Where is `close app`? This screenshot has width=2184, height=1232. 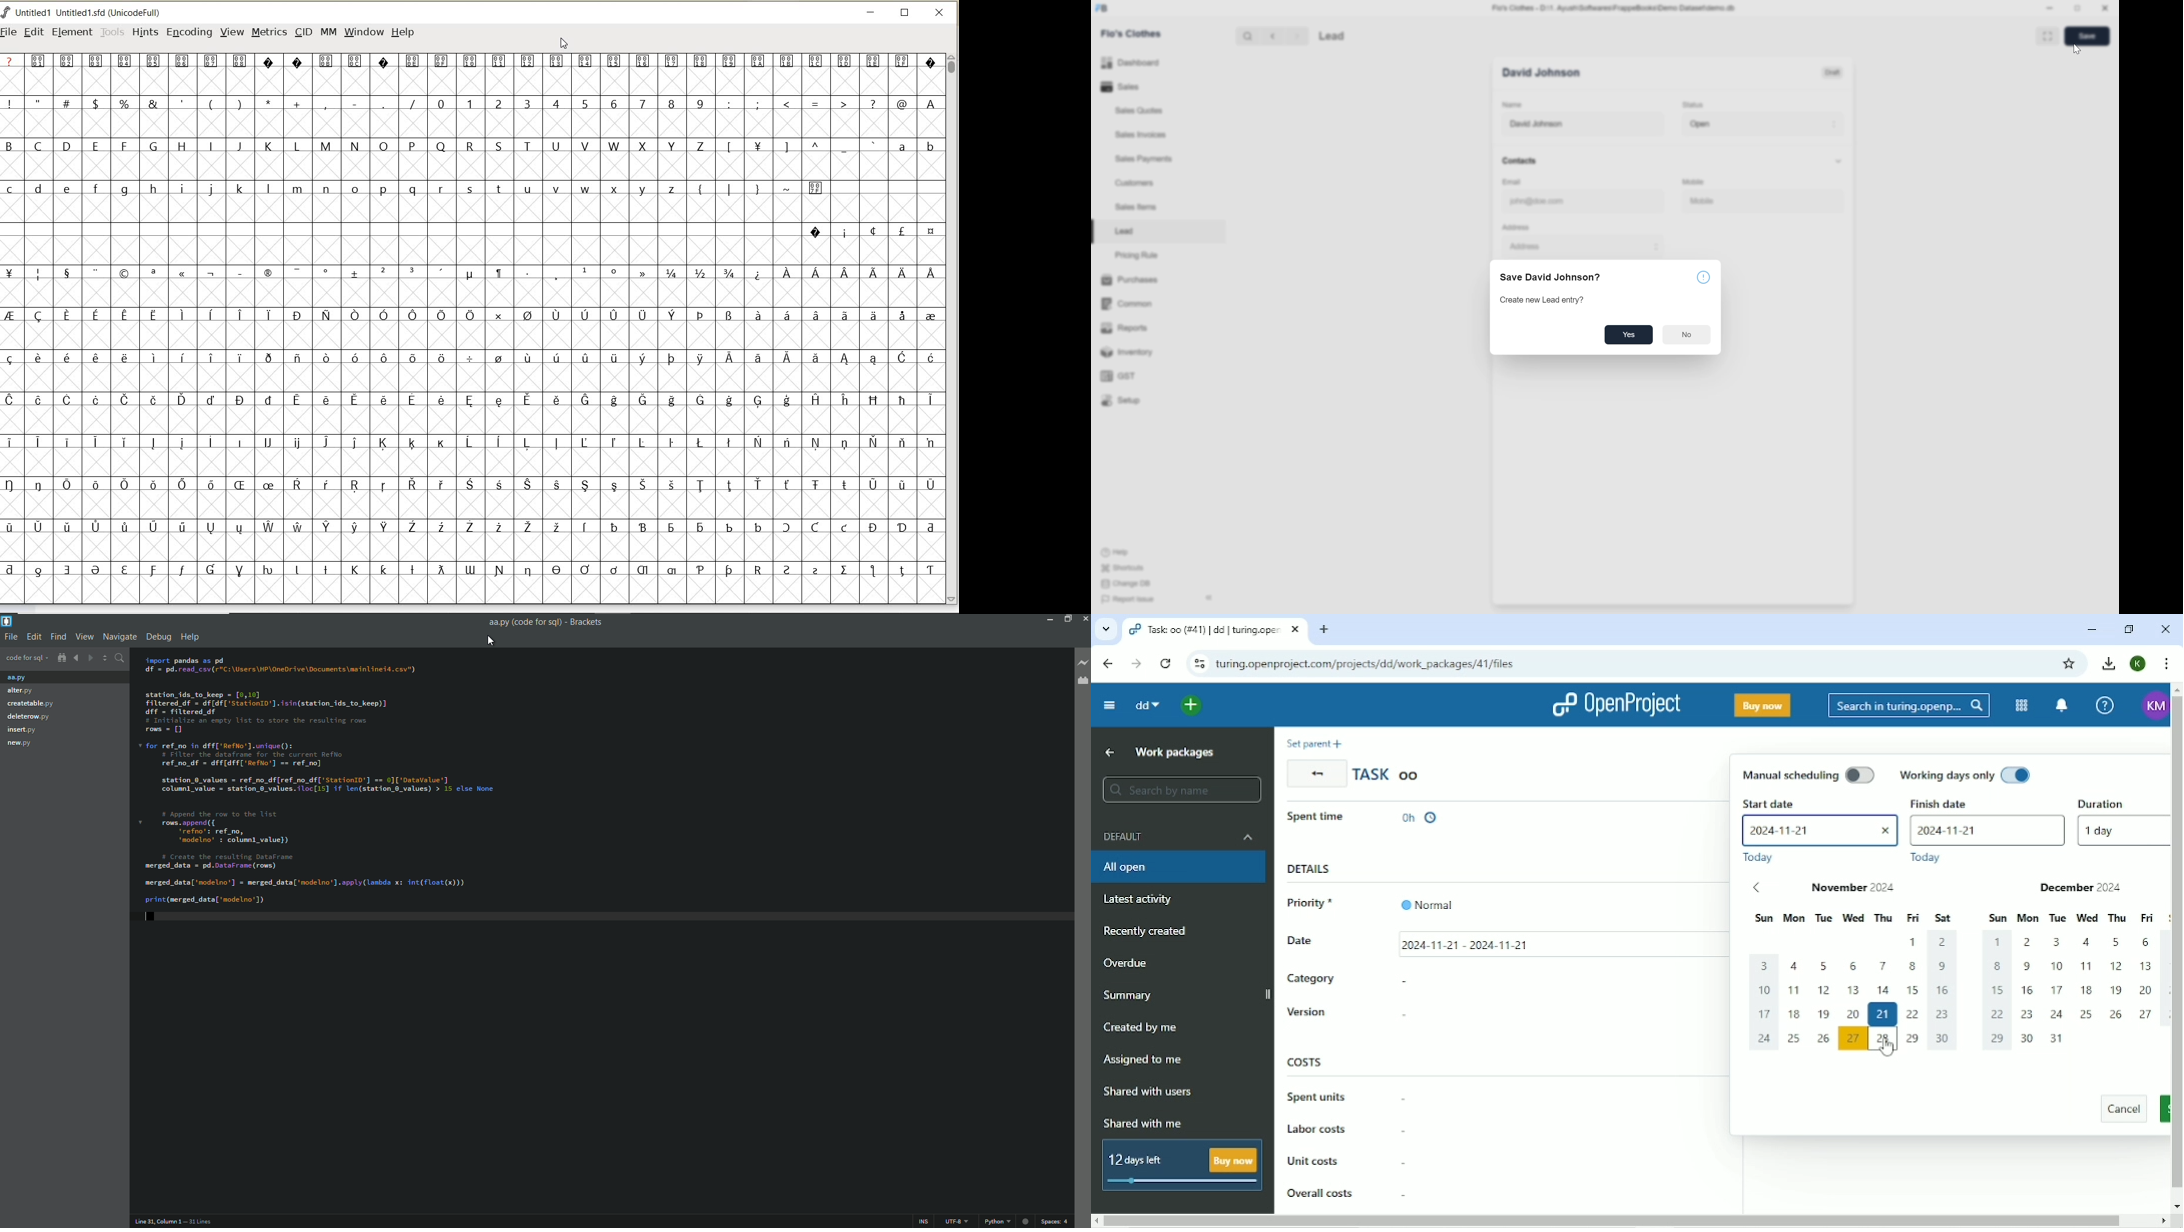
close app is located at coordinates (1085, 619).